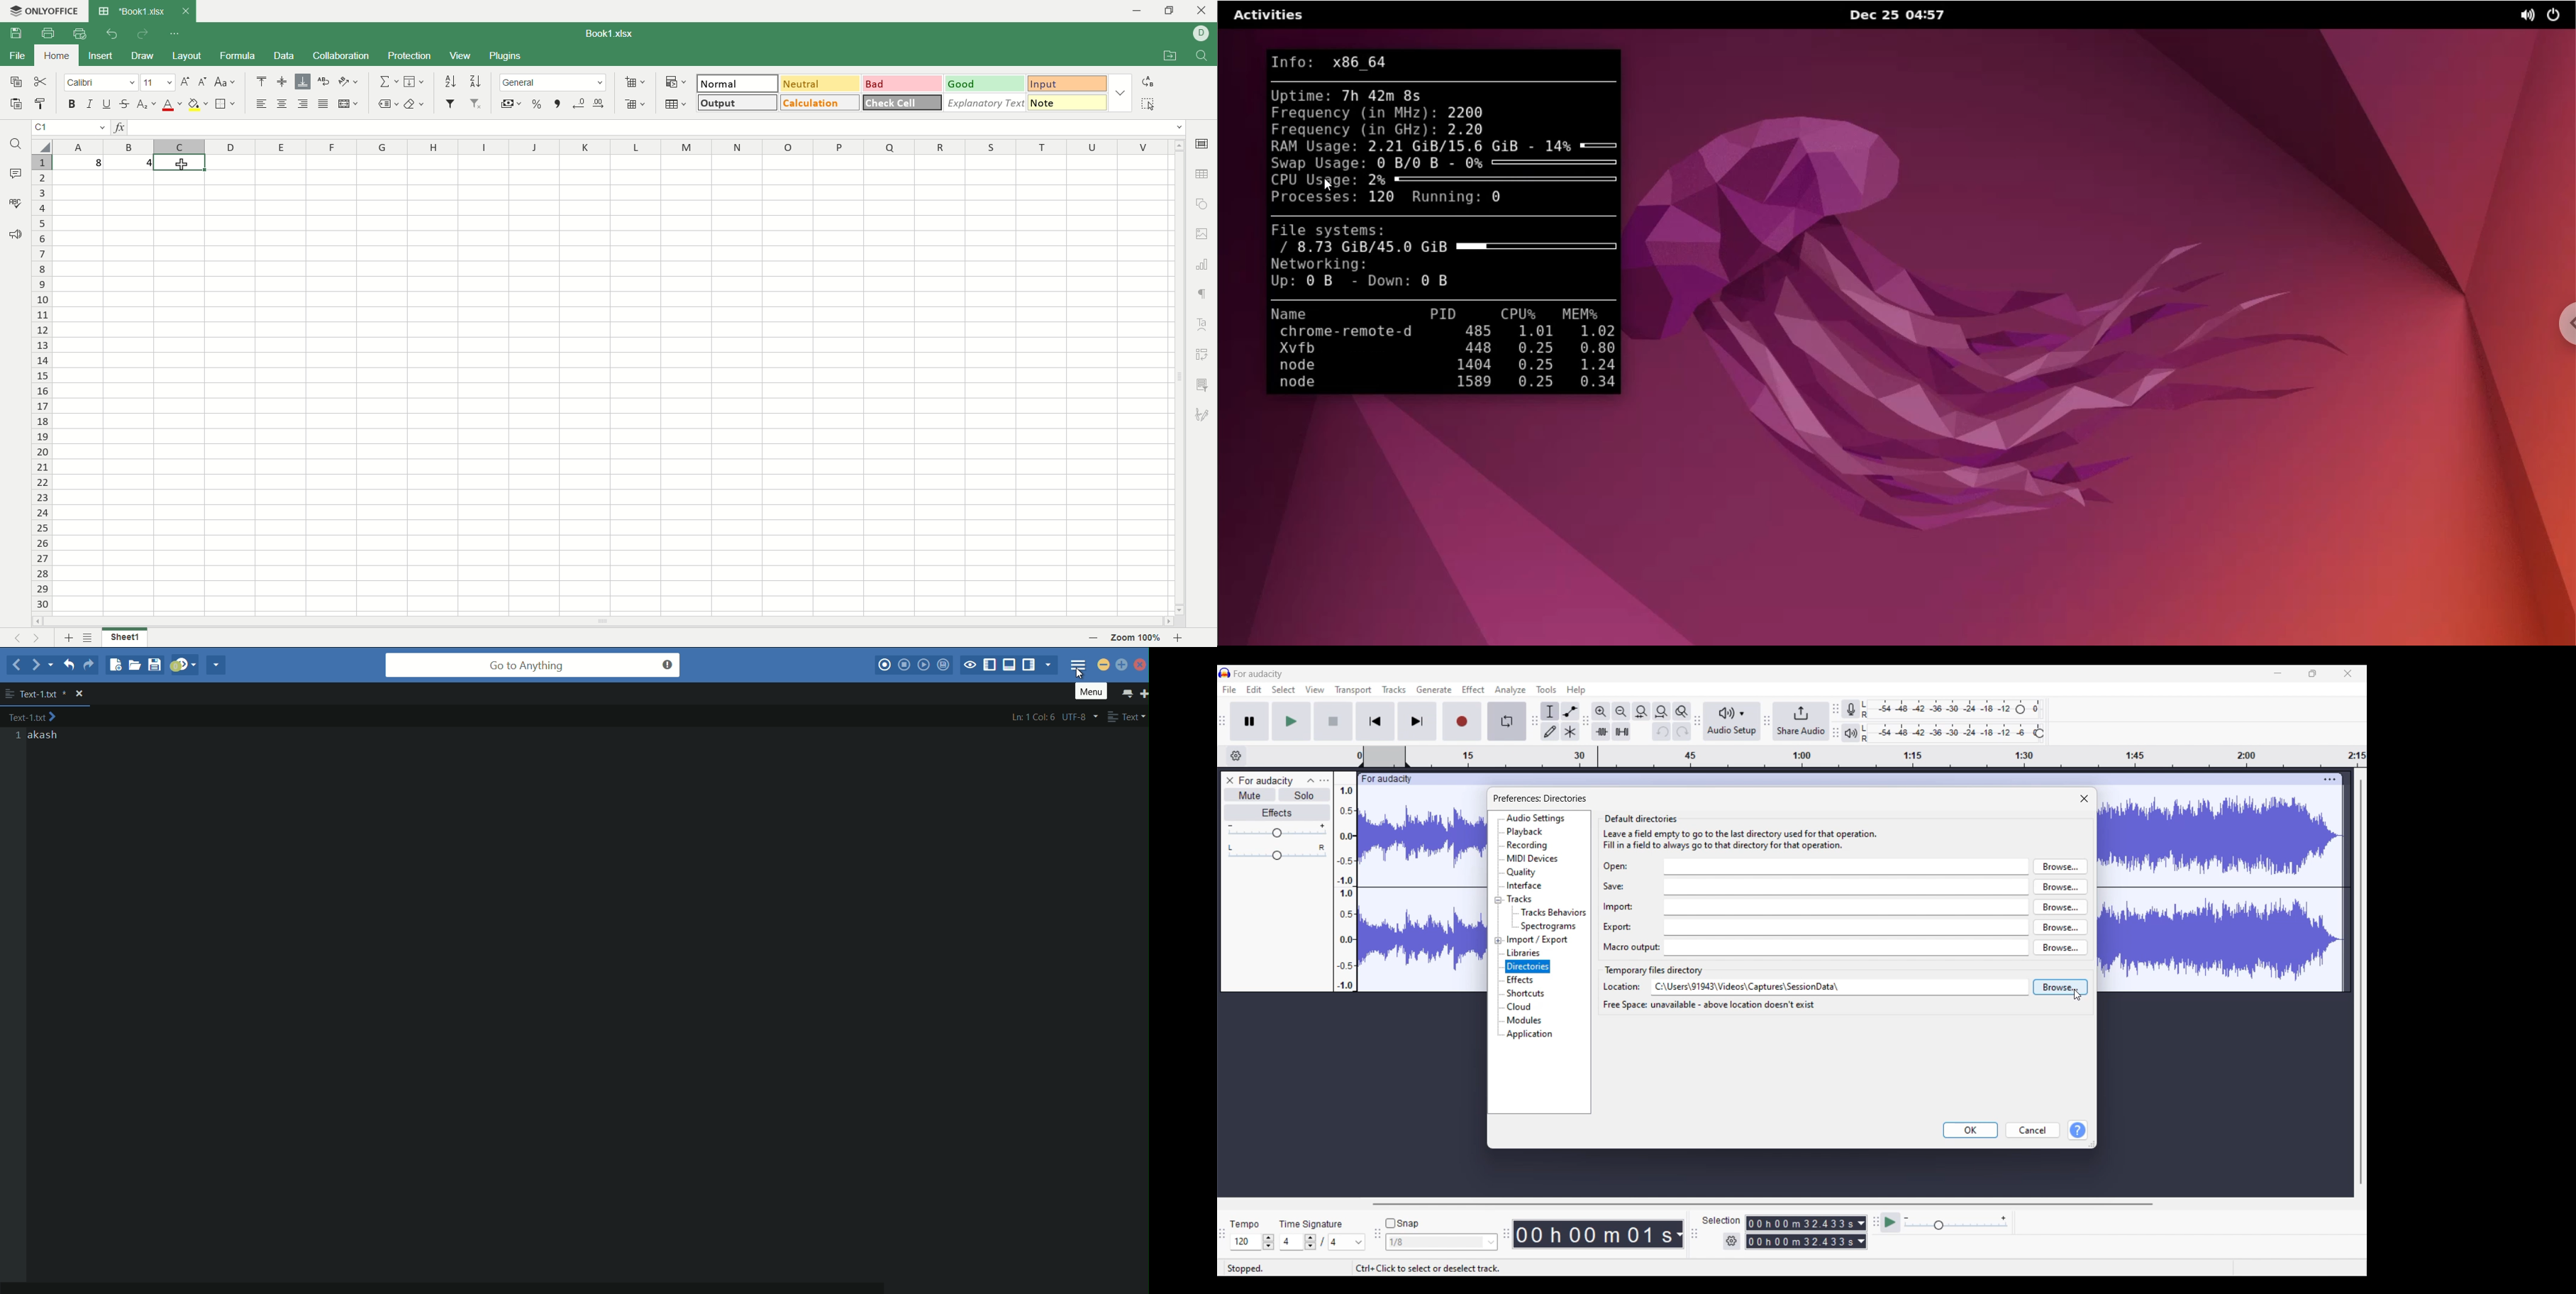 The image size is (2576, 1316). I want to click on insert, so click(100, 56).